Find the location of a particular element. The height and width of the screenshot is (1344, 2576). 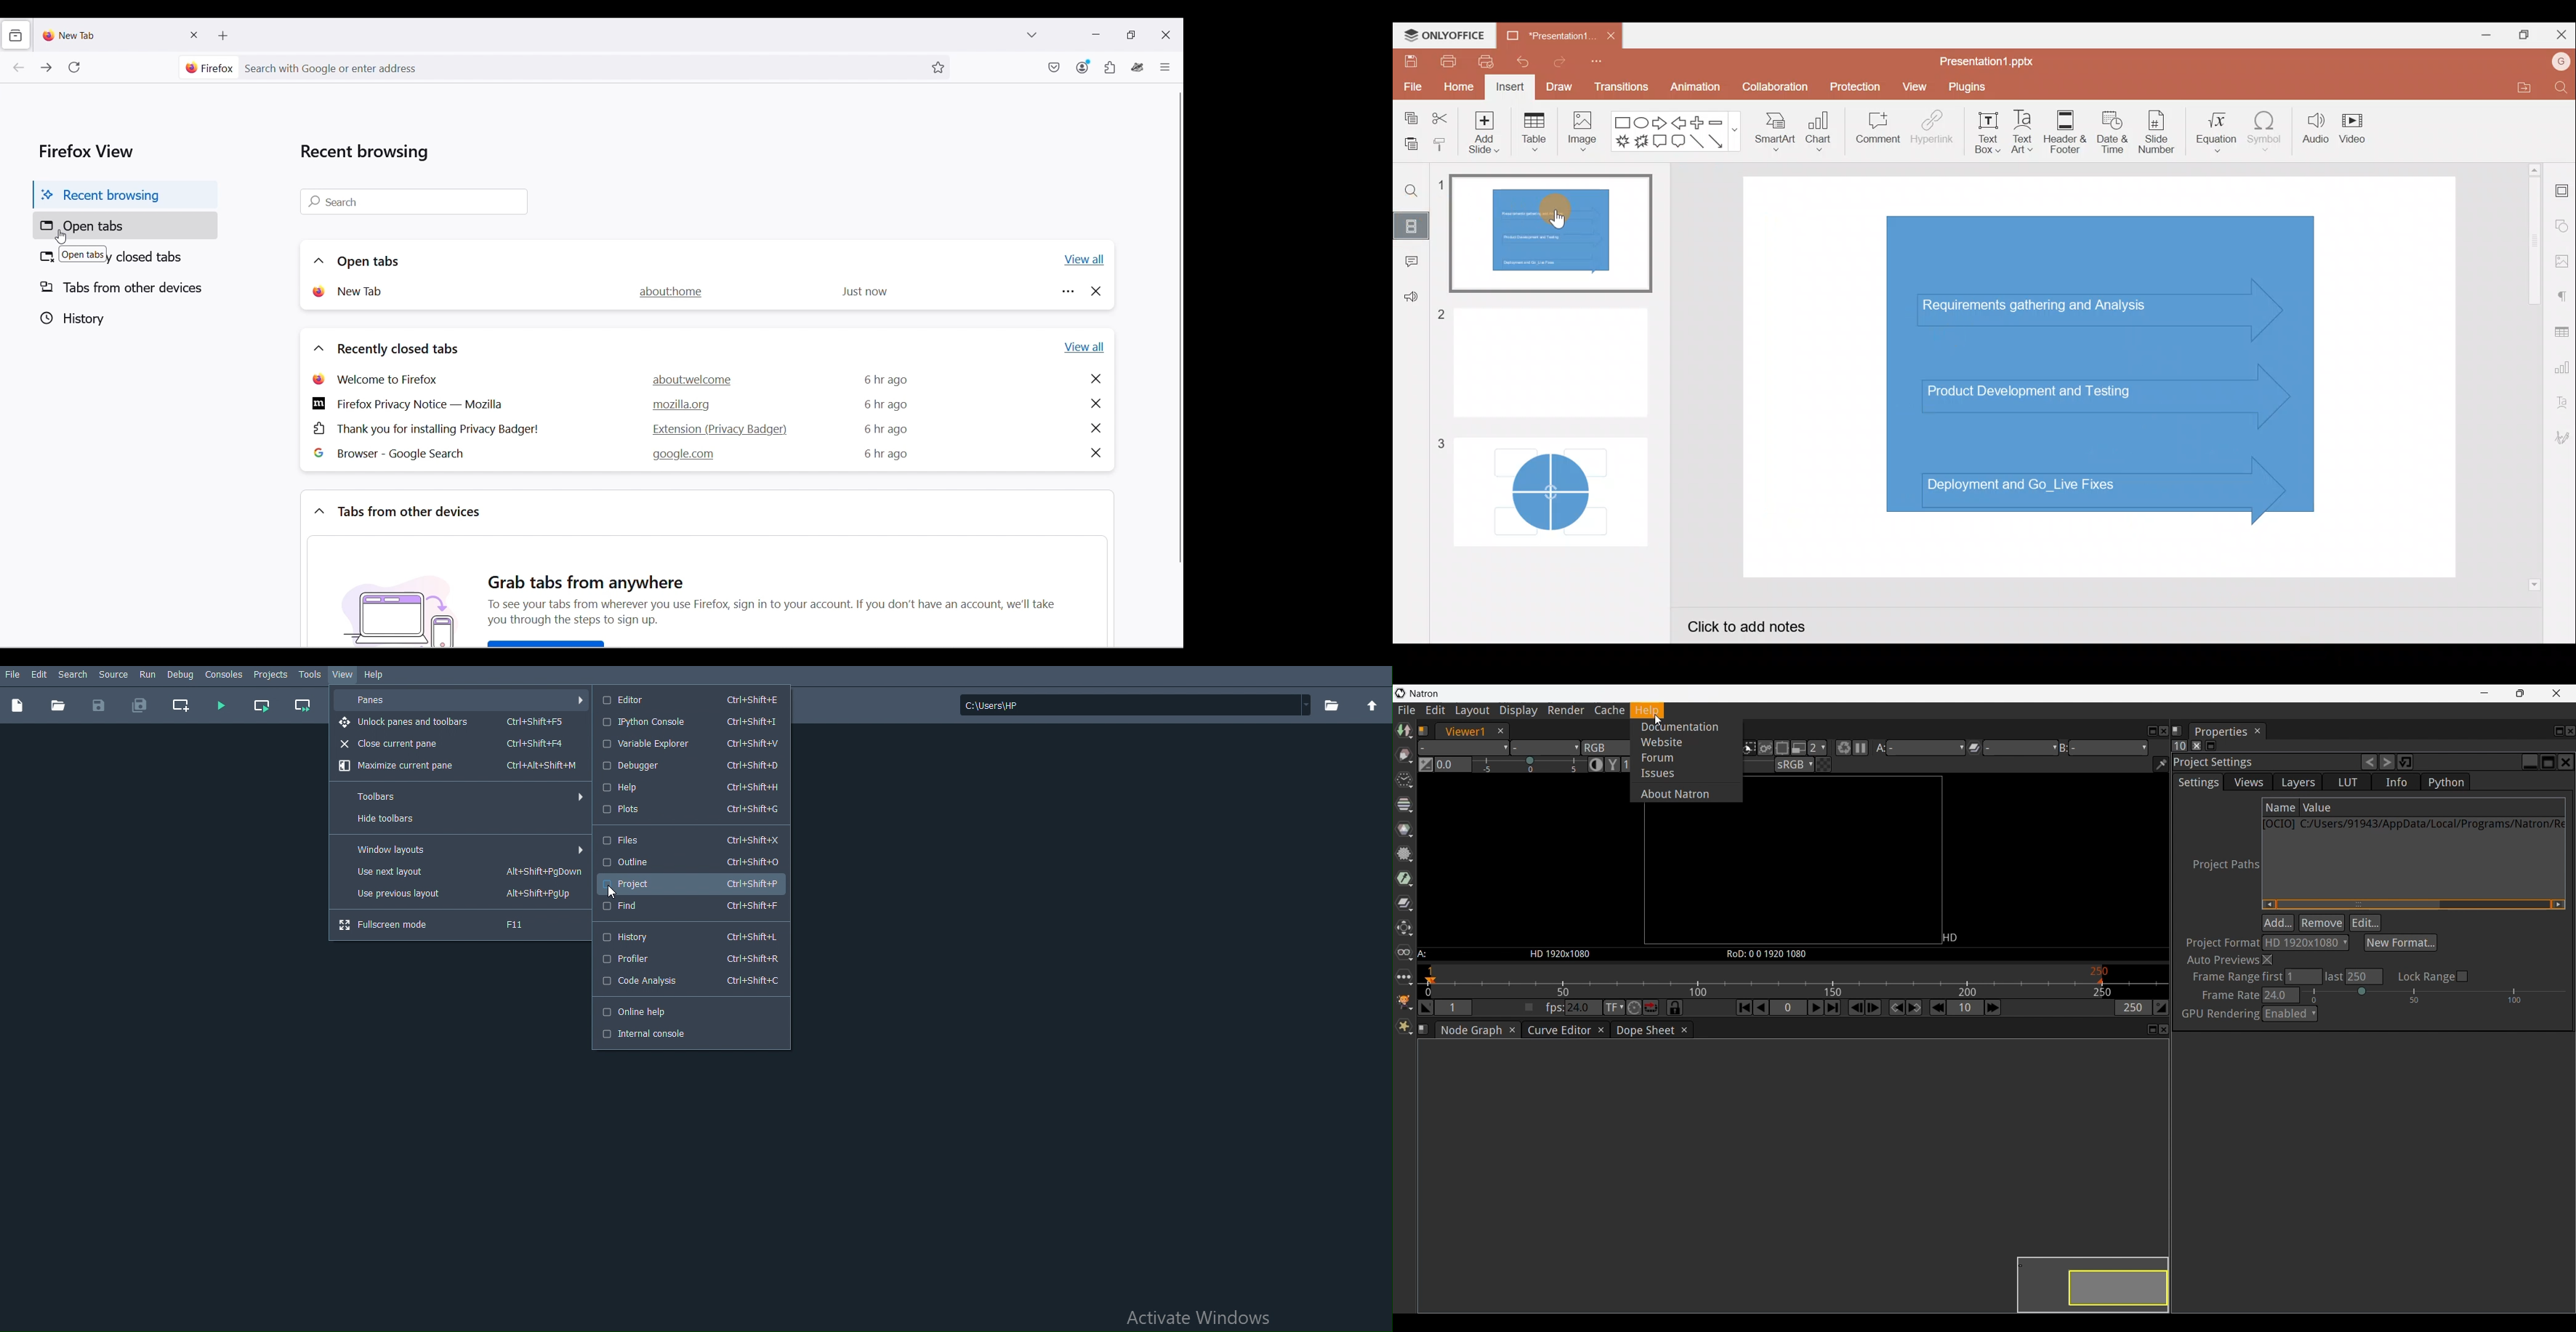

Slide 2 is located at coordinates (1549, 356).